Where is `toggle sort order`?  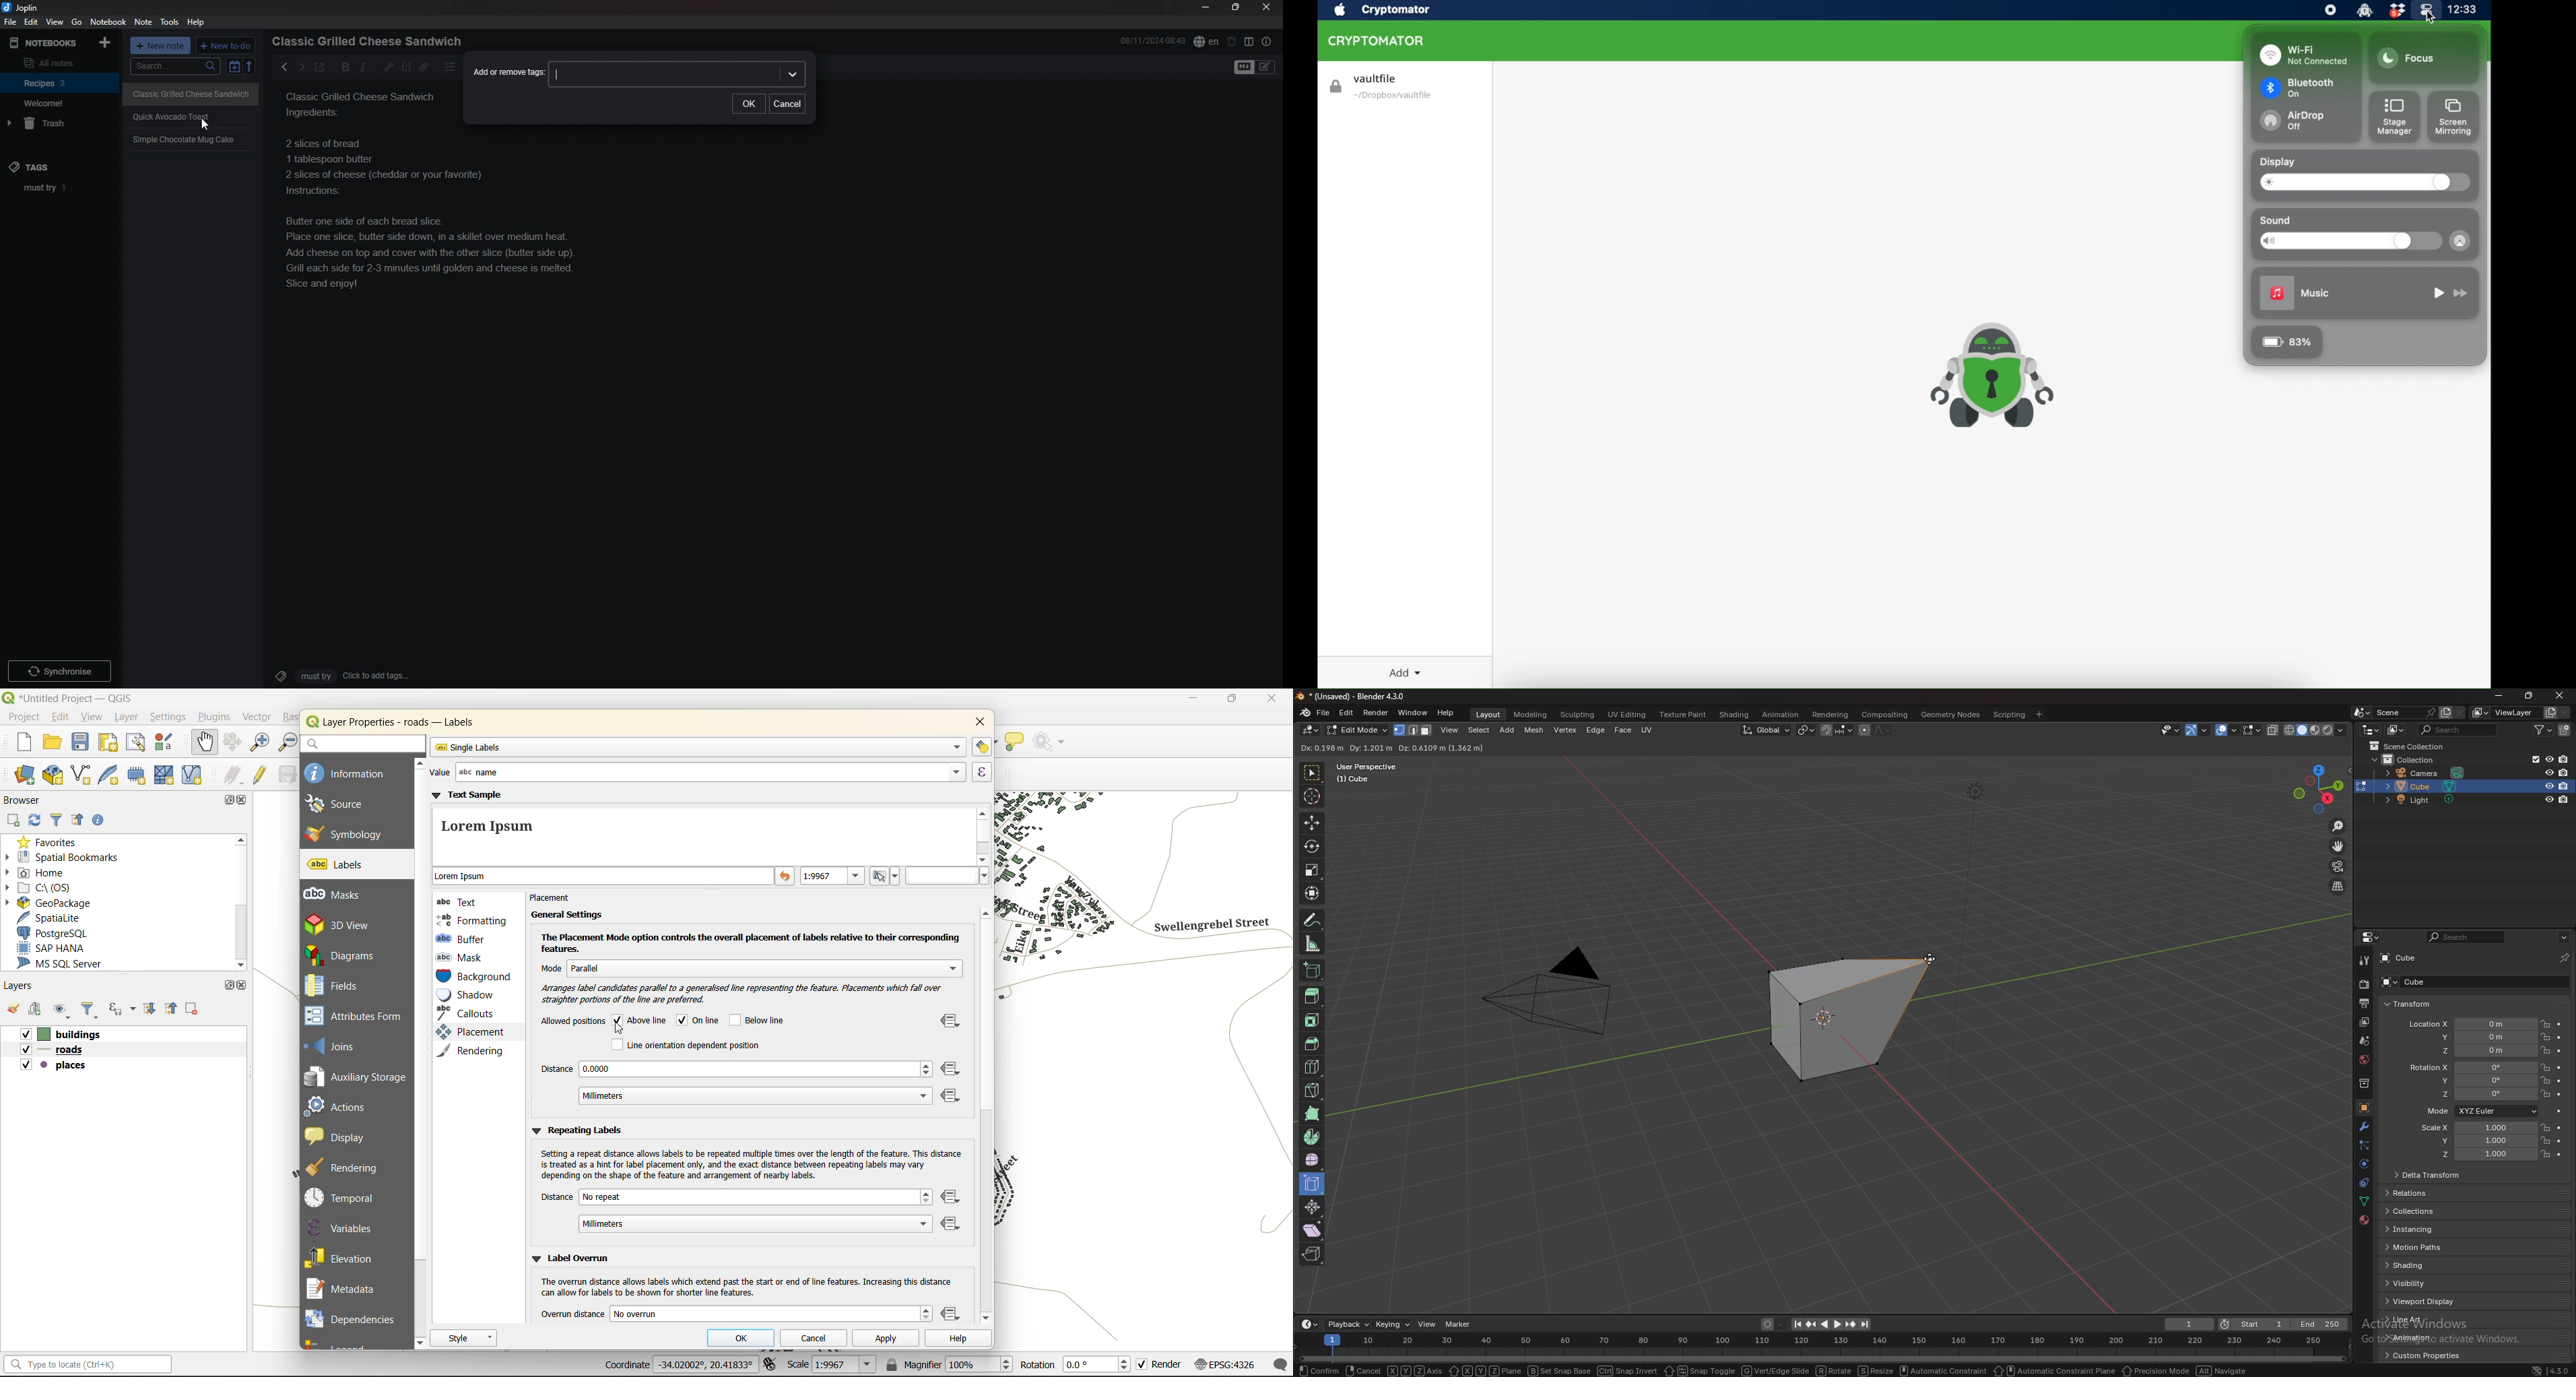
toggle sort order is located at coordinates (234, 68).